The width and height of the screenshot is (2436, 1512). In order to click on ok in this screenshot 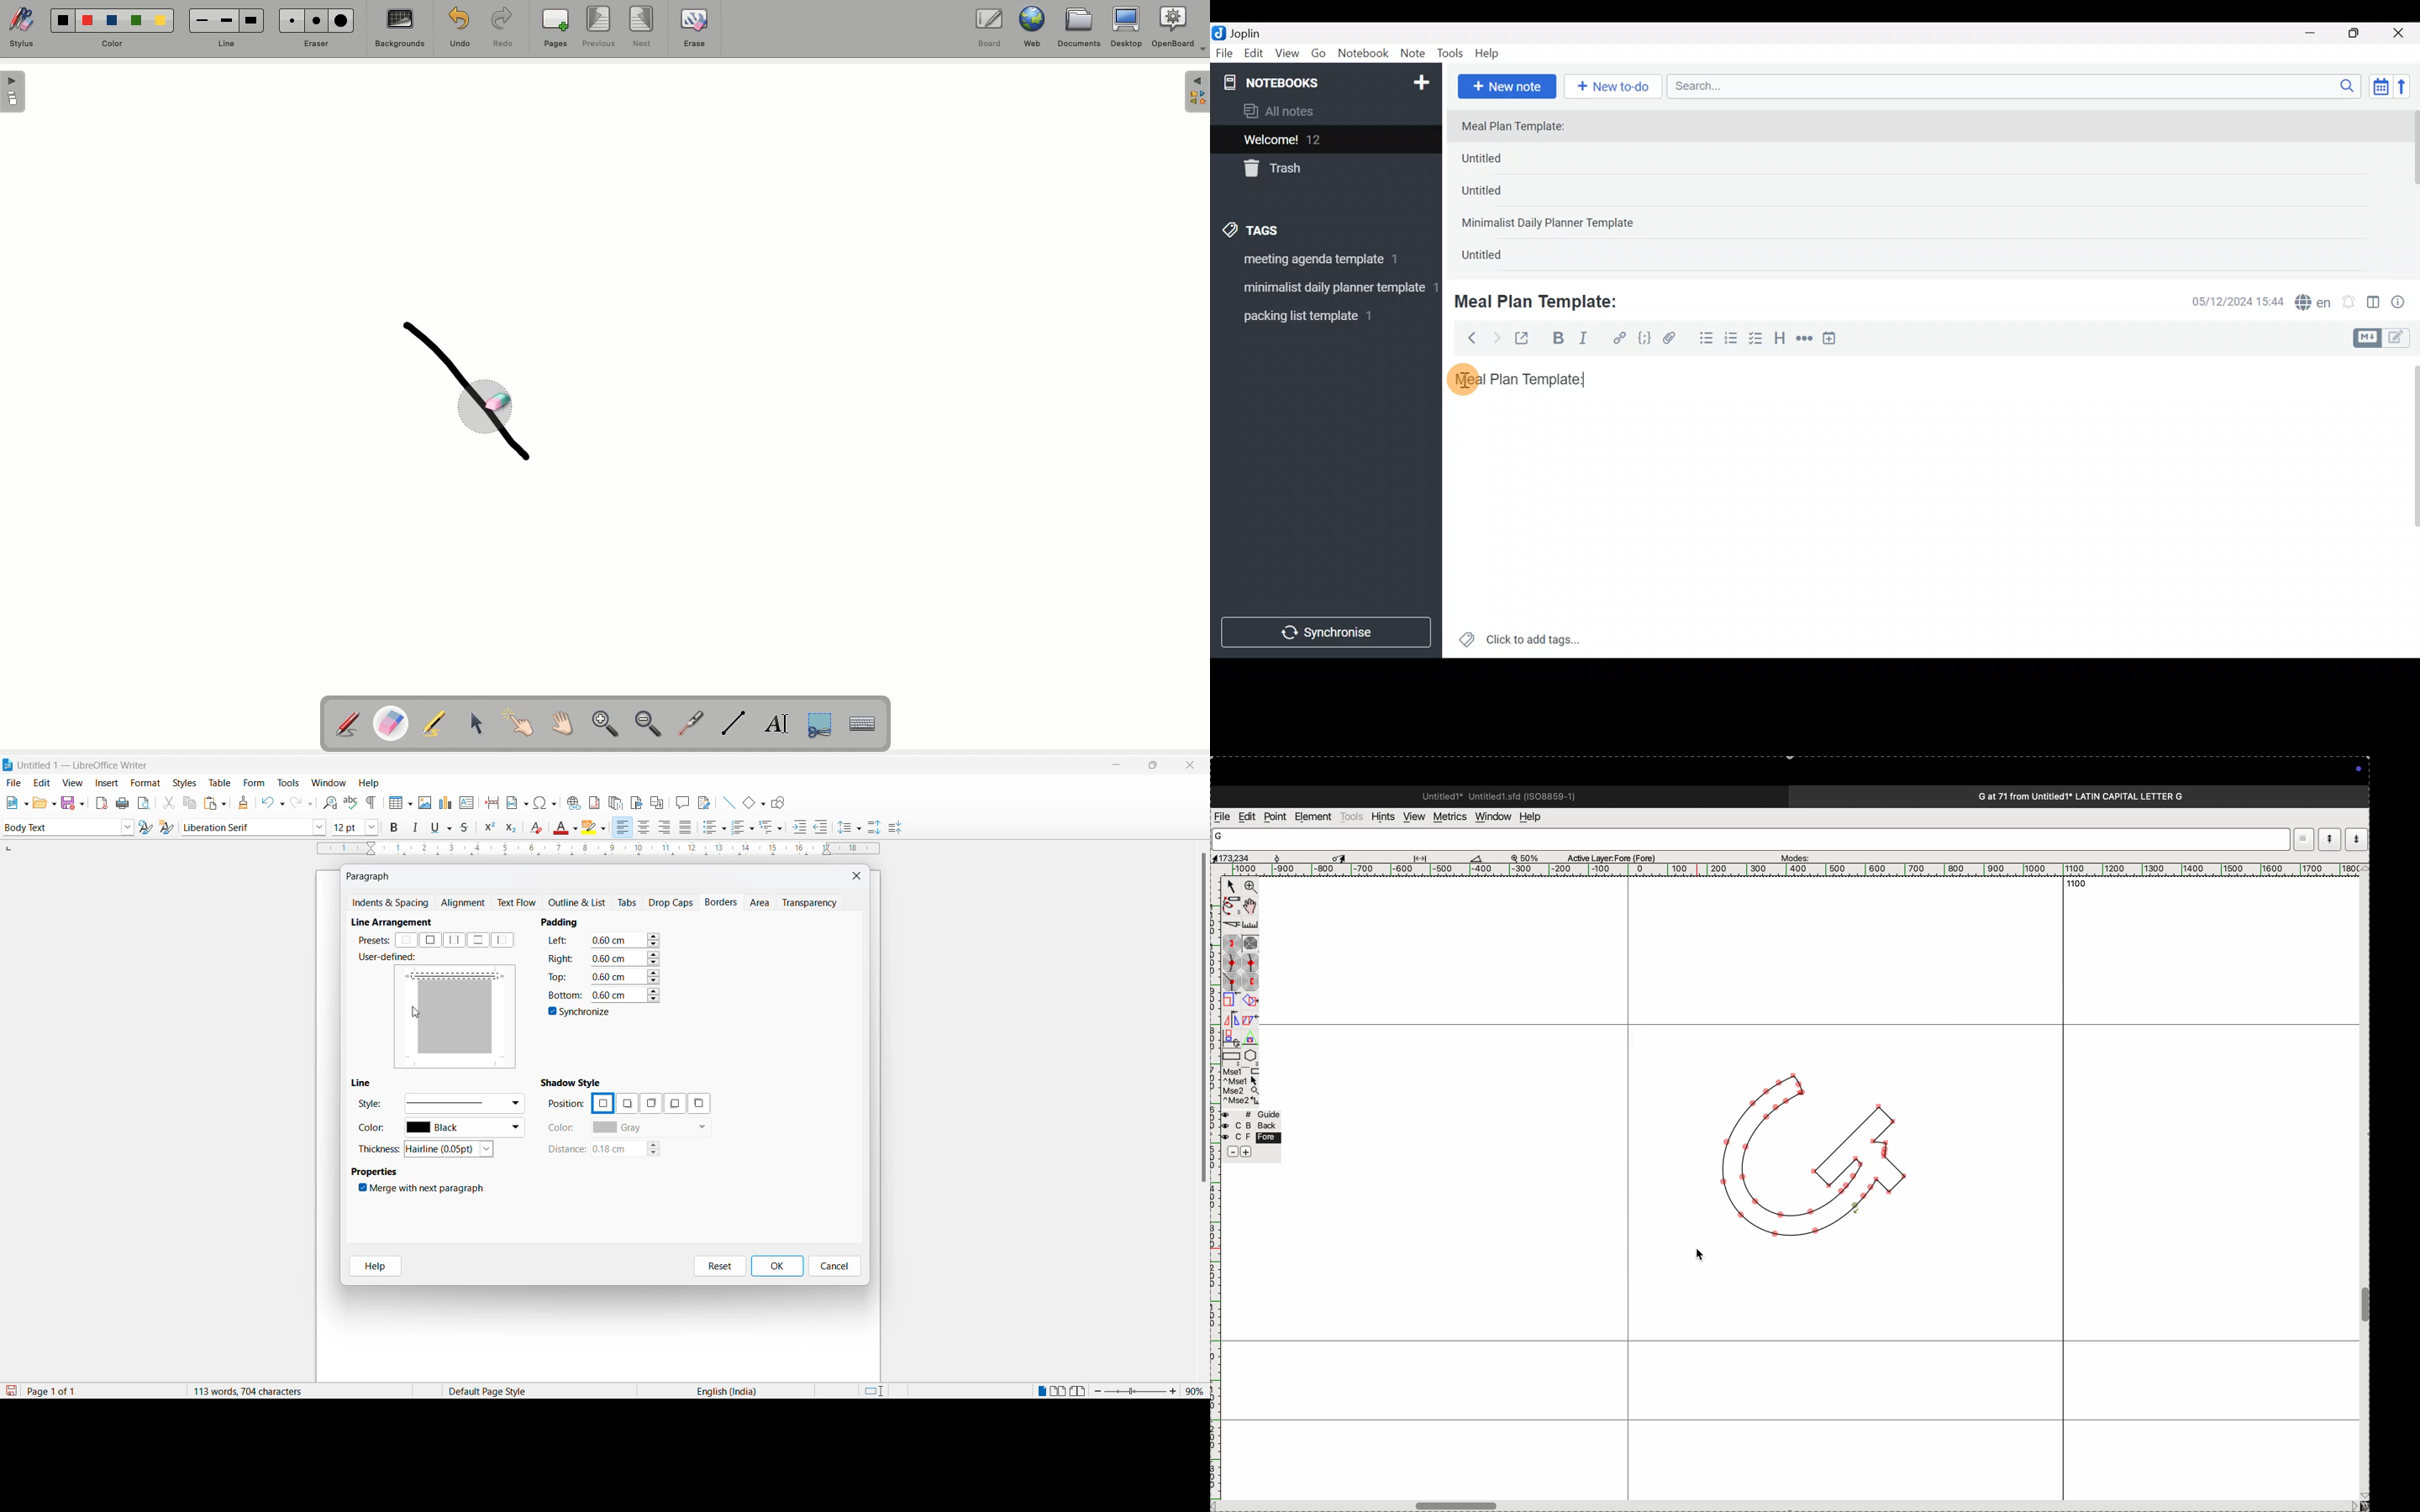, I will do `click(776, 1266)`.